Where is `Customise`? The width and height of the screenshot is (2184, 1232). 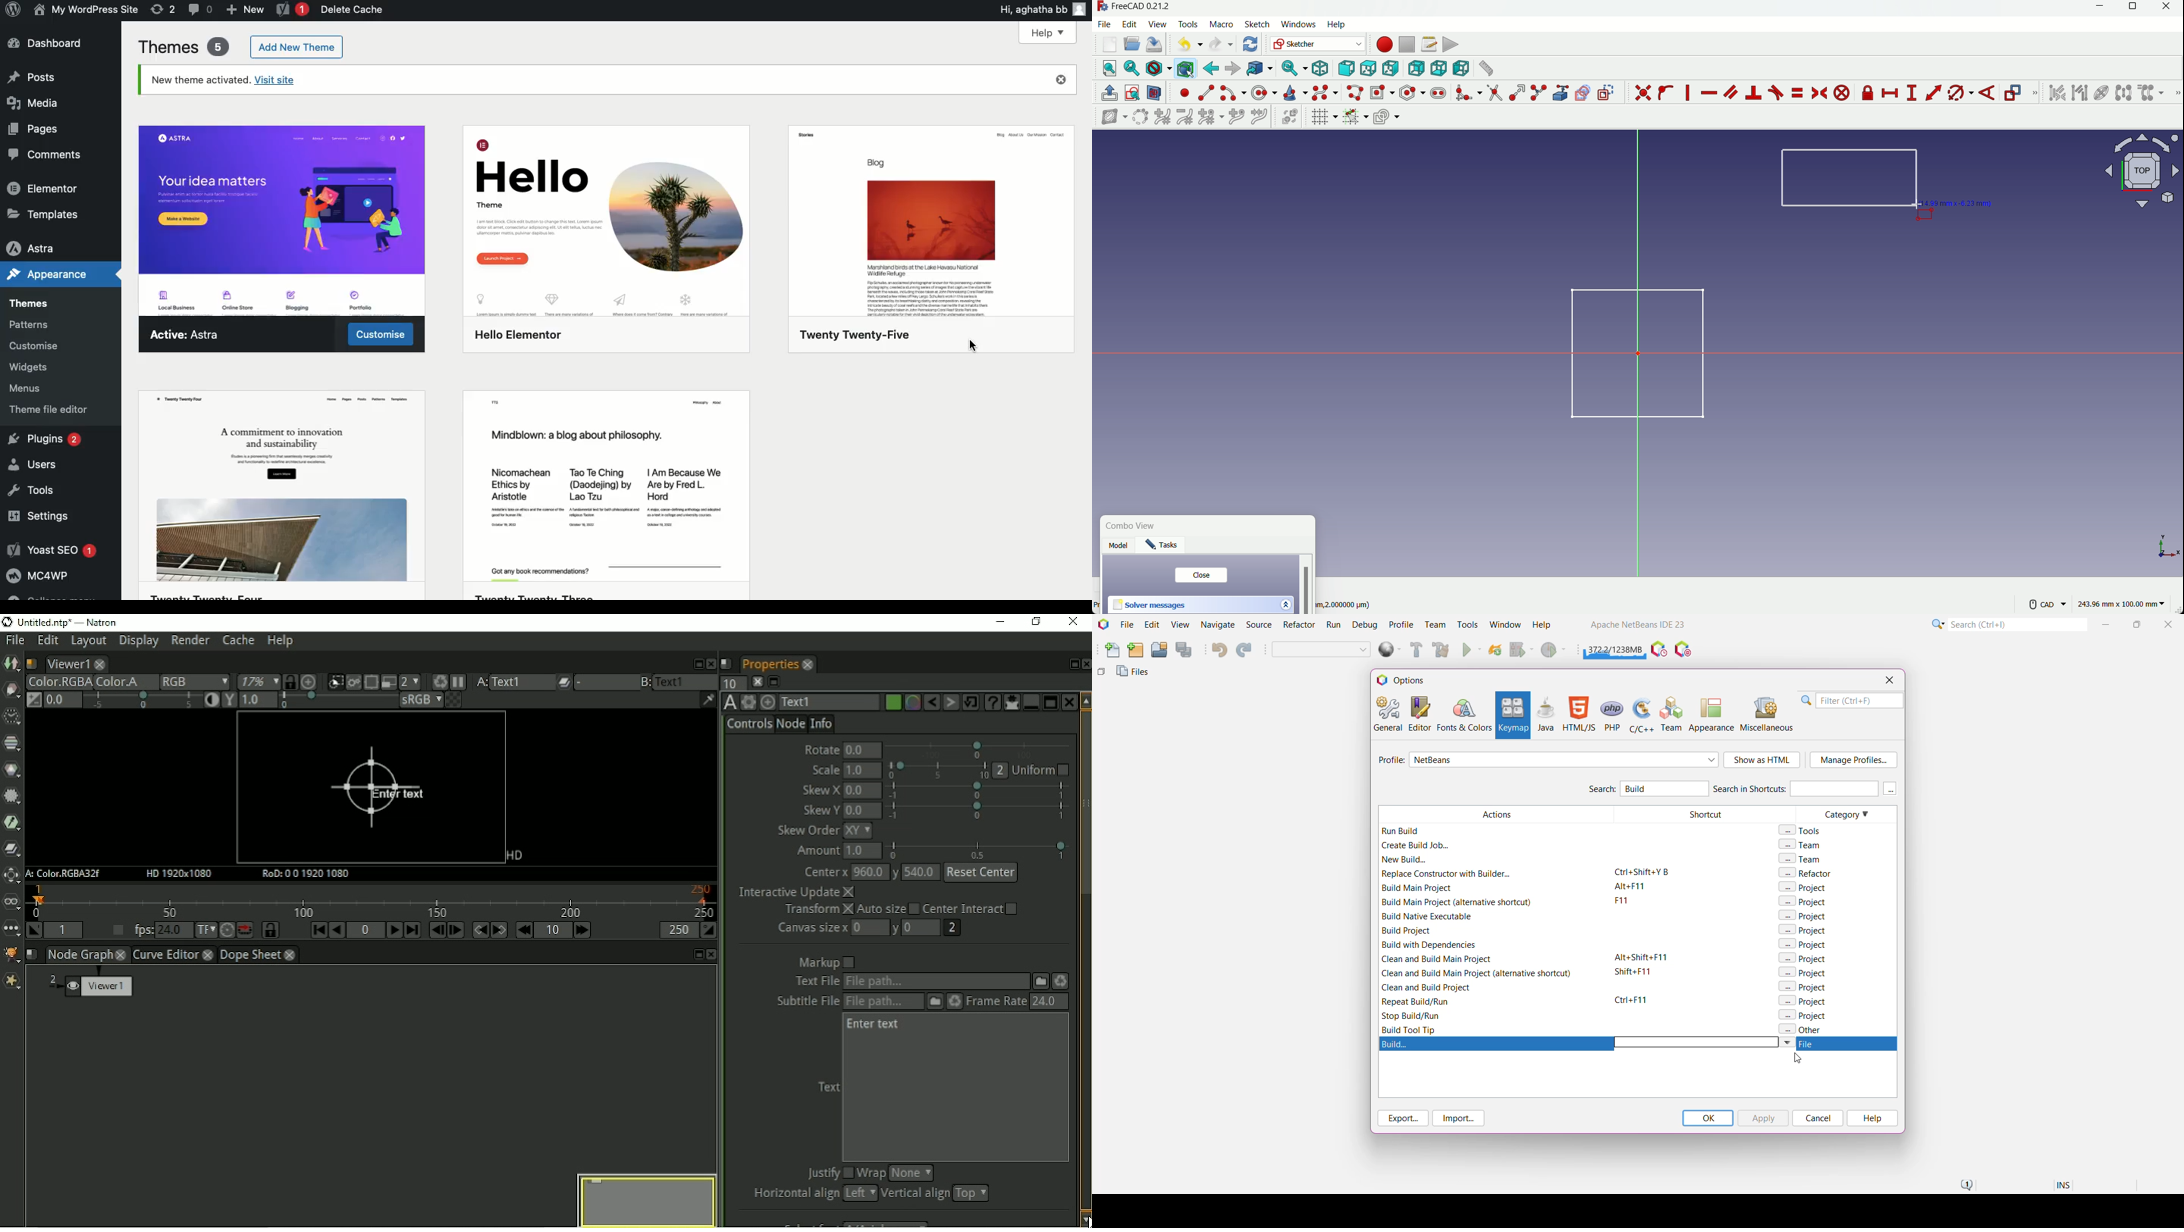
Customise is located at coordinates (34, 346).